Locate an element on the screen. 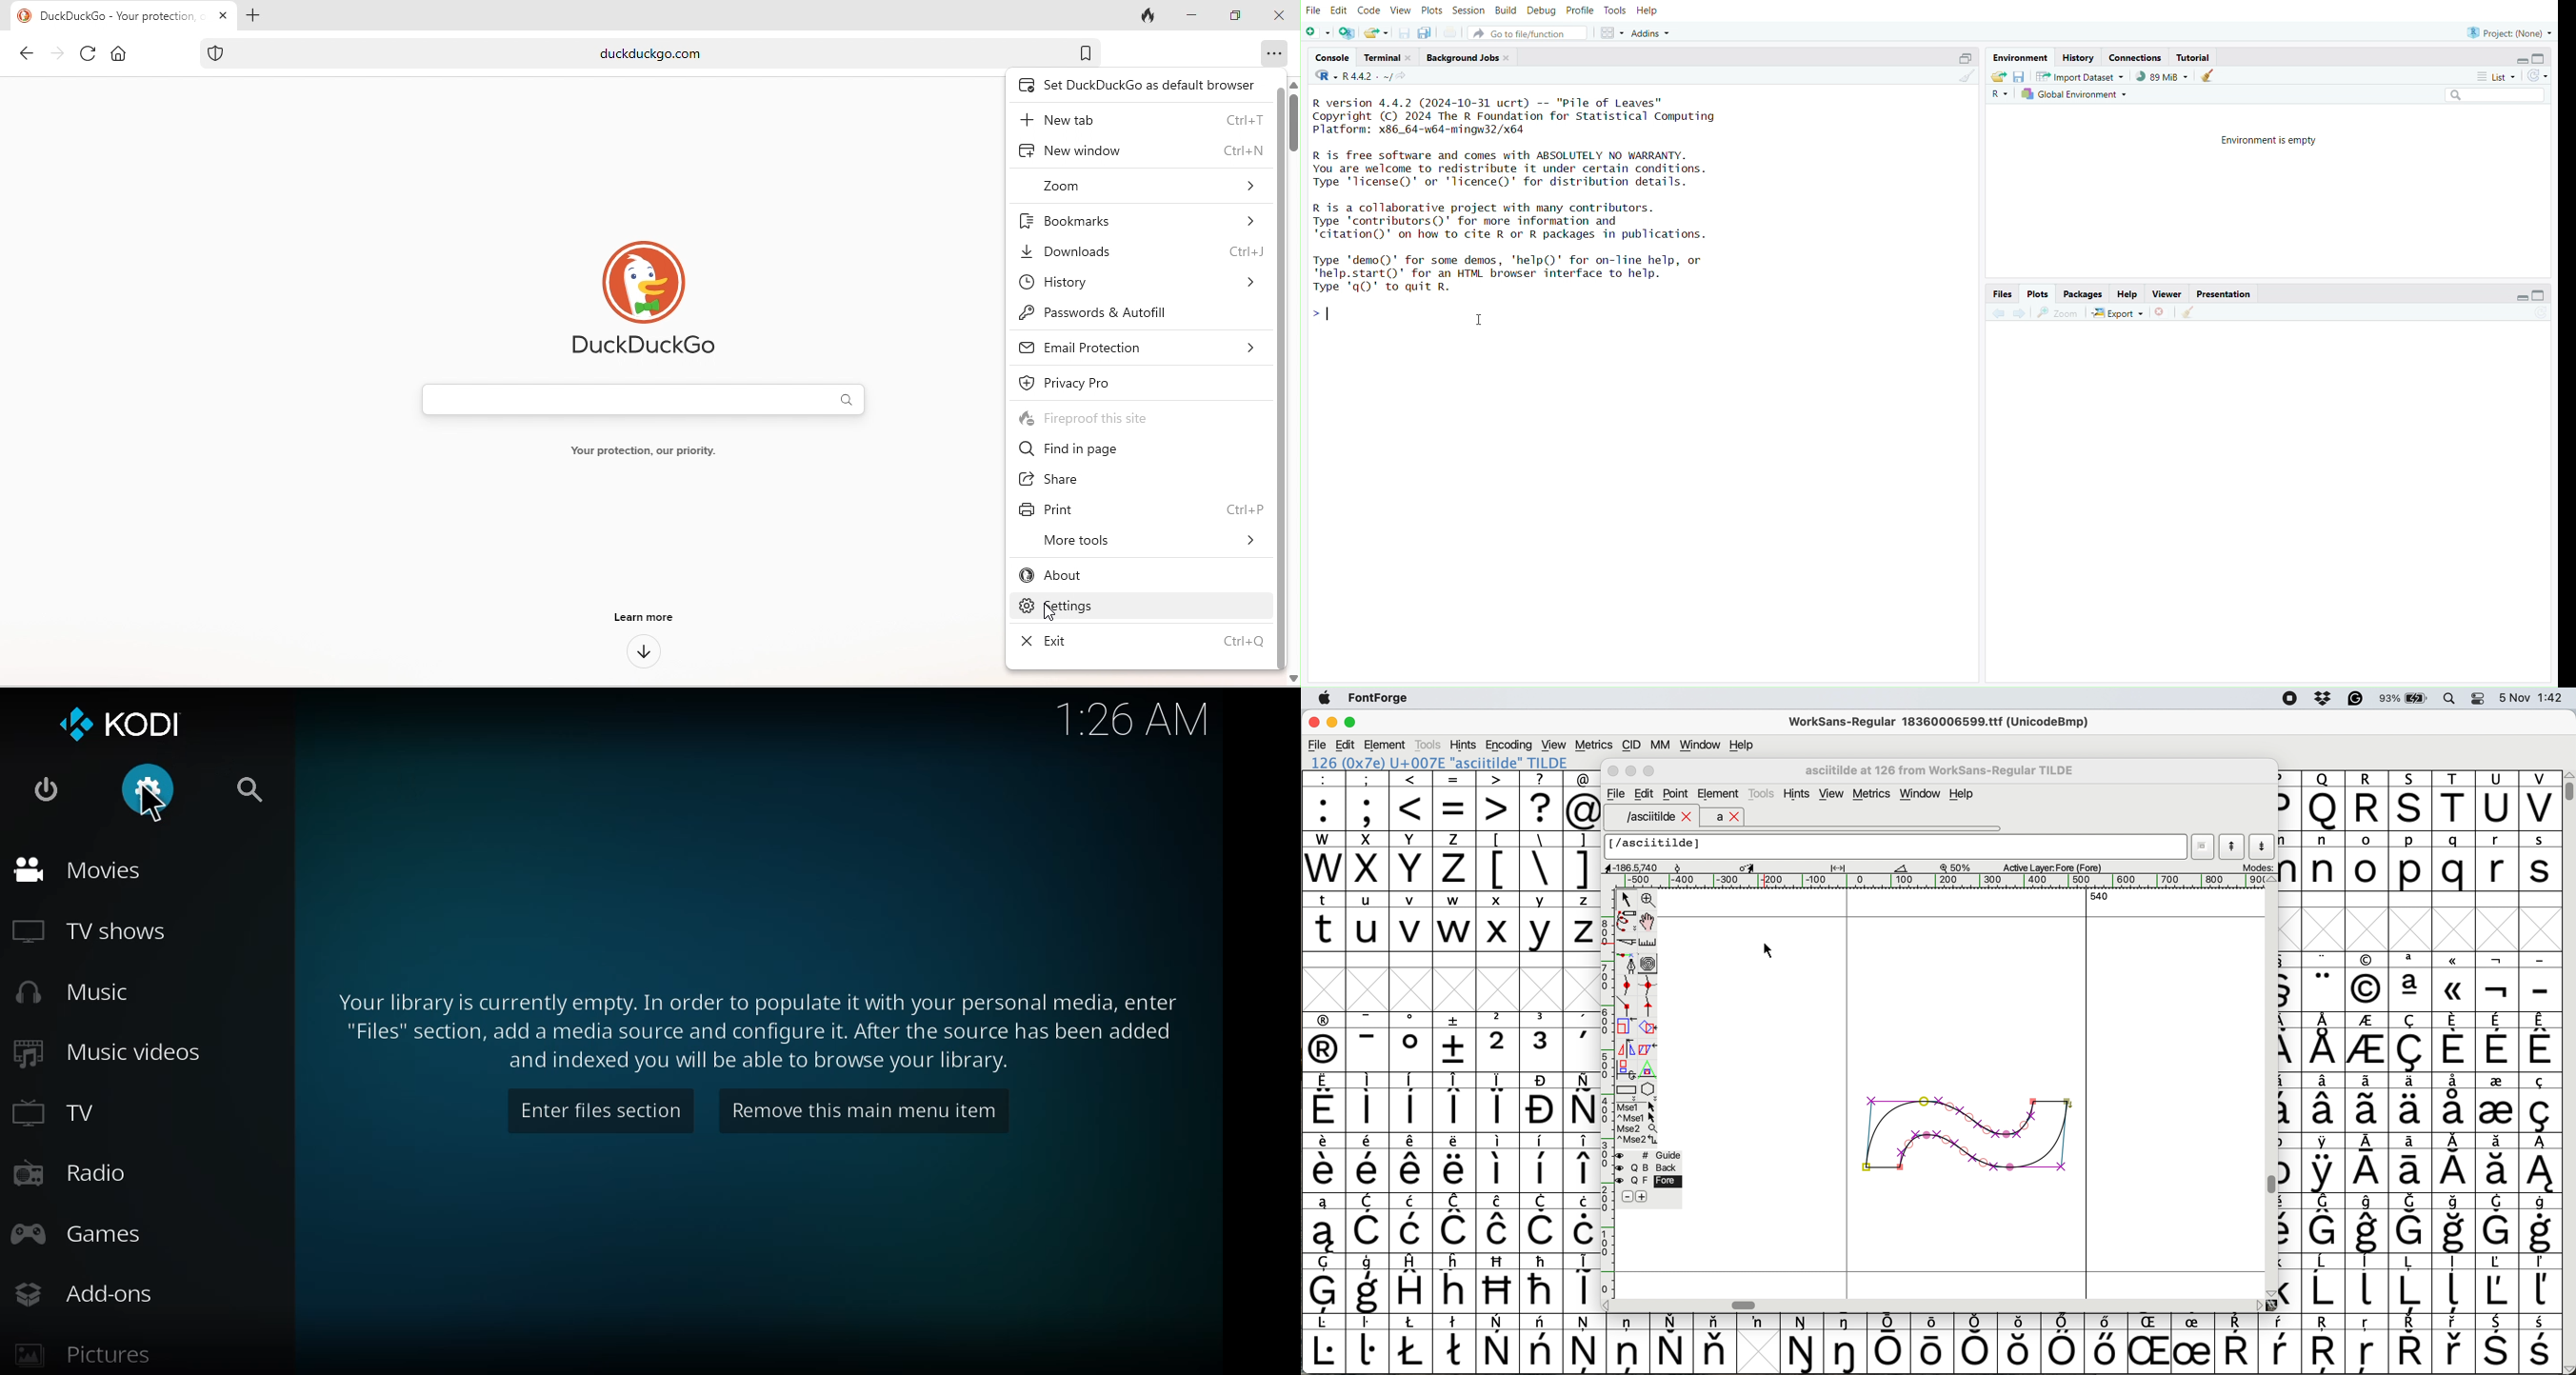 This screenshot has height=1400, width=2576. View the current working directory is located at coordinates (1406, 78).